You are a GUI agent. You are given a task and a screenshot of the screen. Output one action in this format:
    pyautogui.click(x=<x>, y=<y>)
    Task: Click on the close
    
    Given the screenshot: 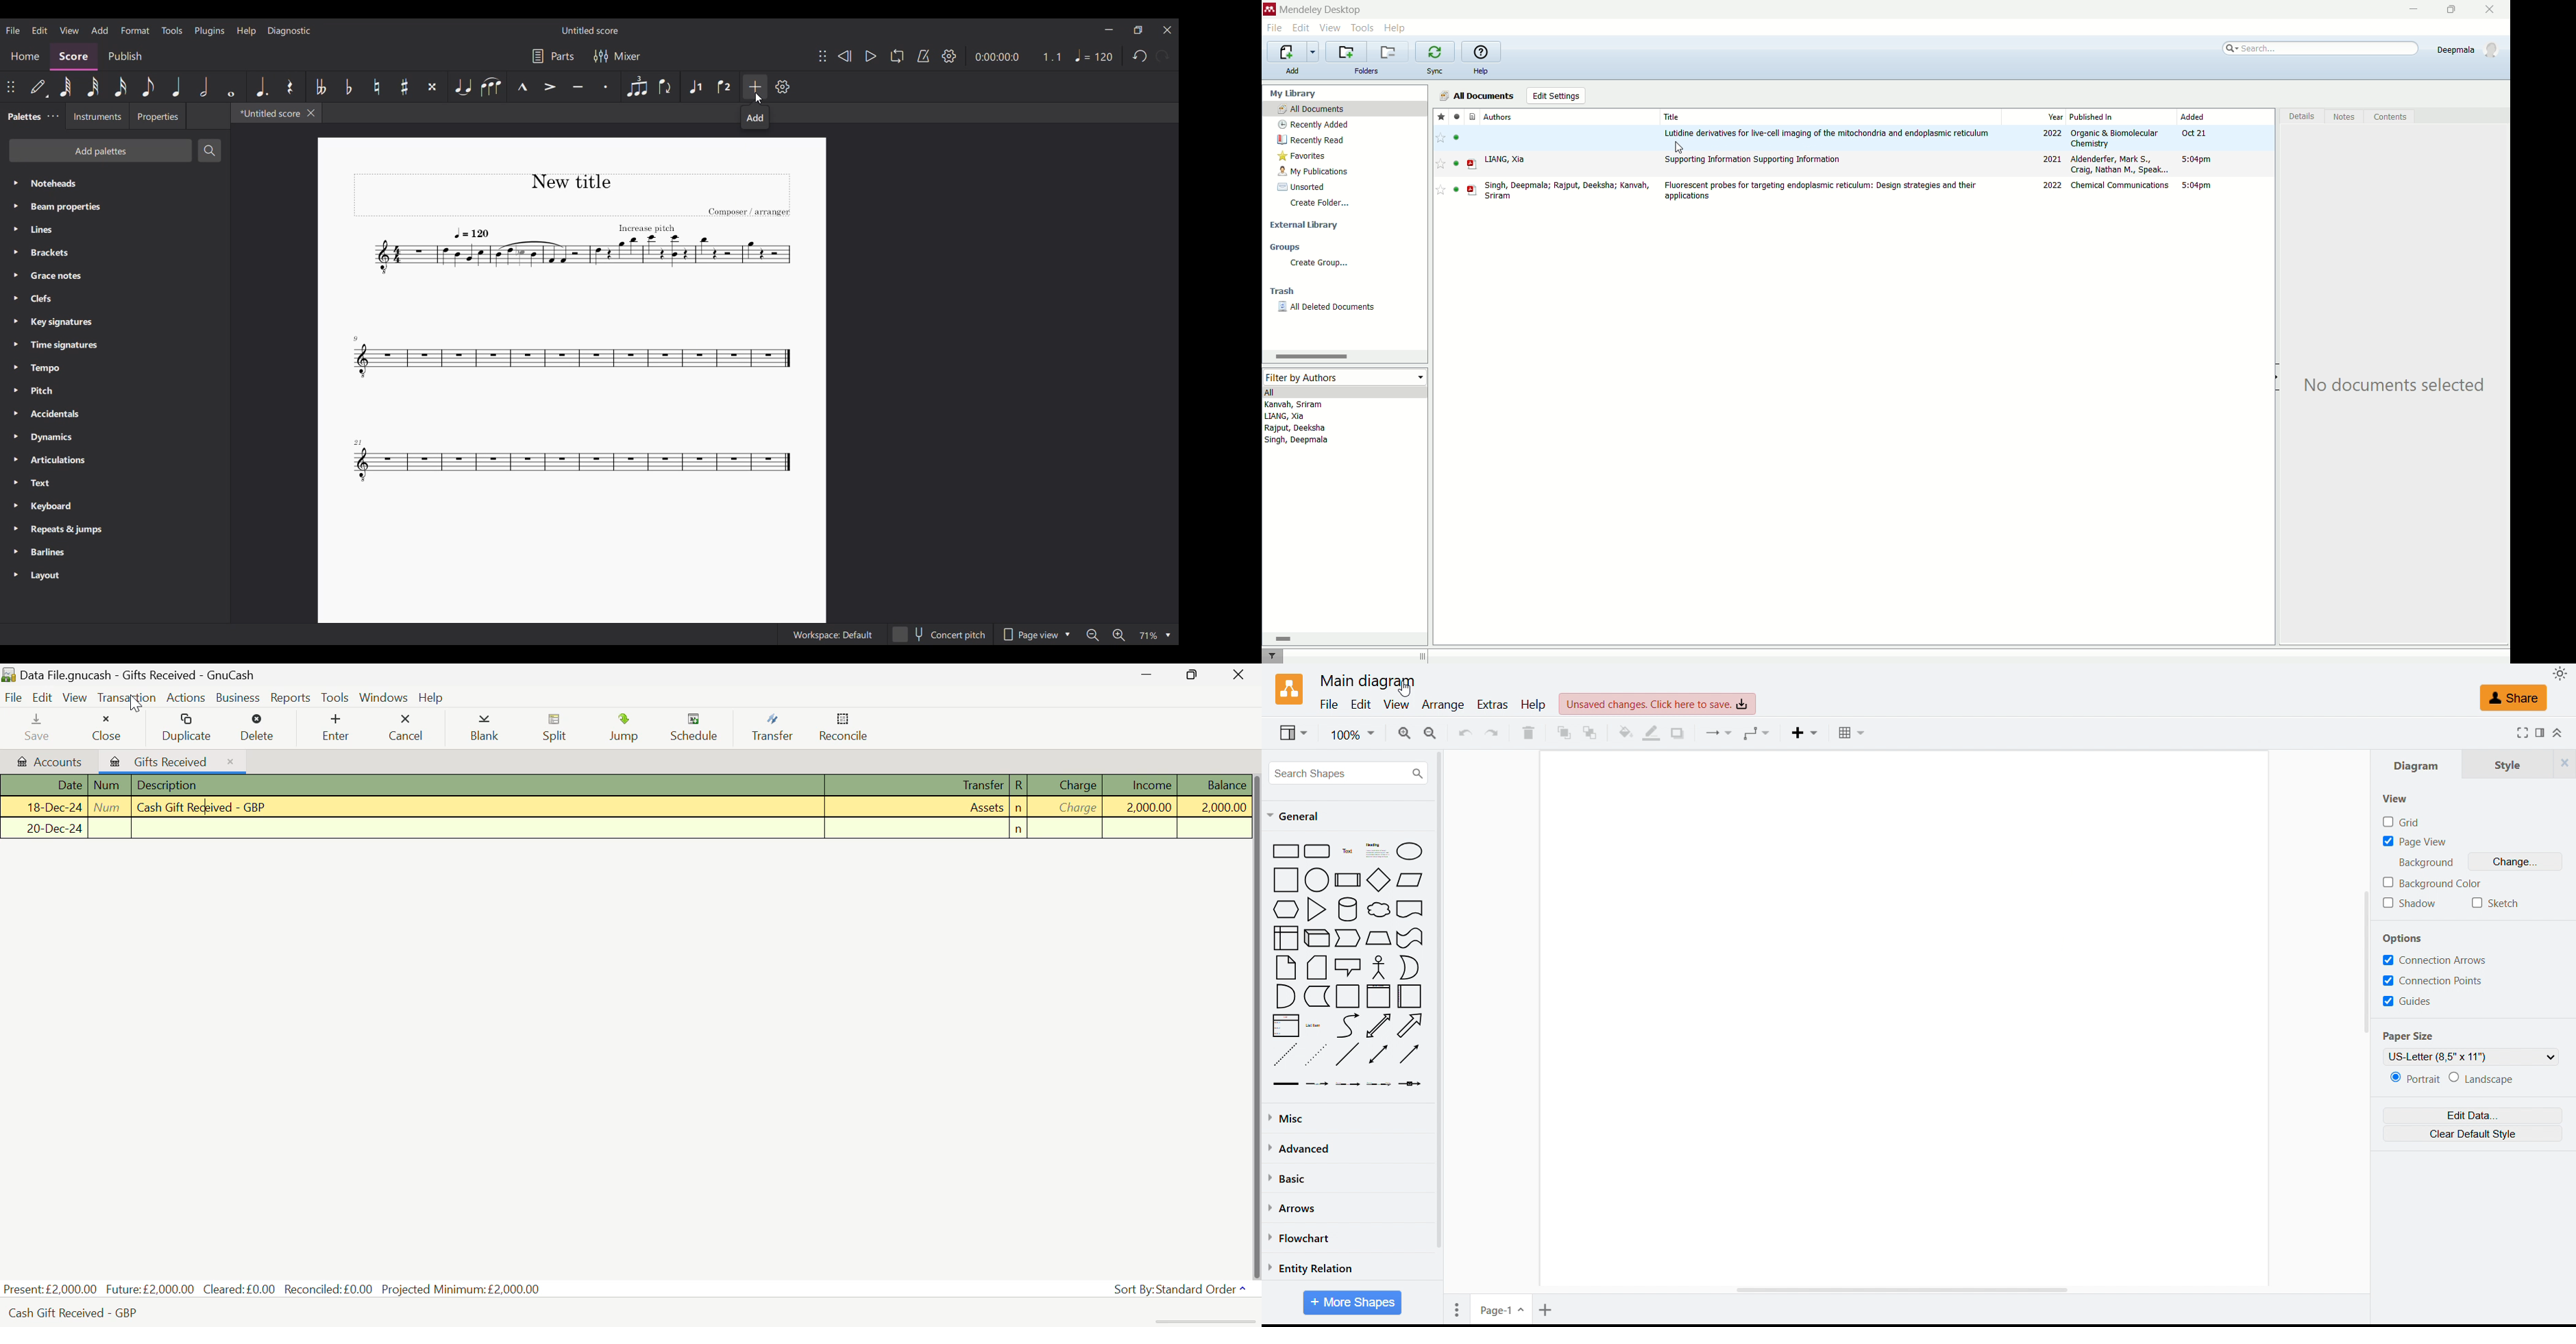 What is the action you would take?
    pyautogui.click(x=2494, y=9)
    